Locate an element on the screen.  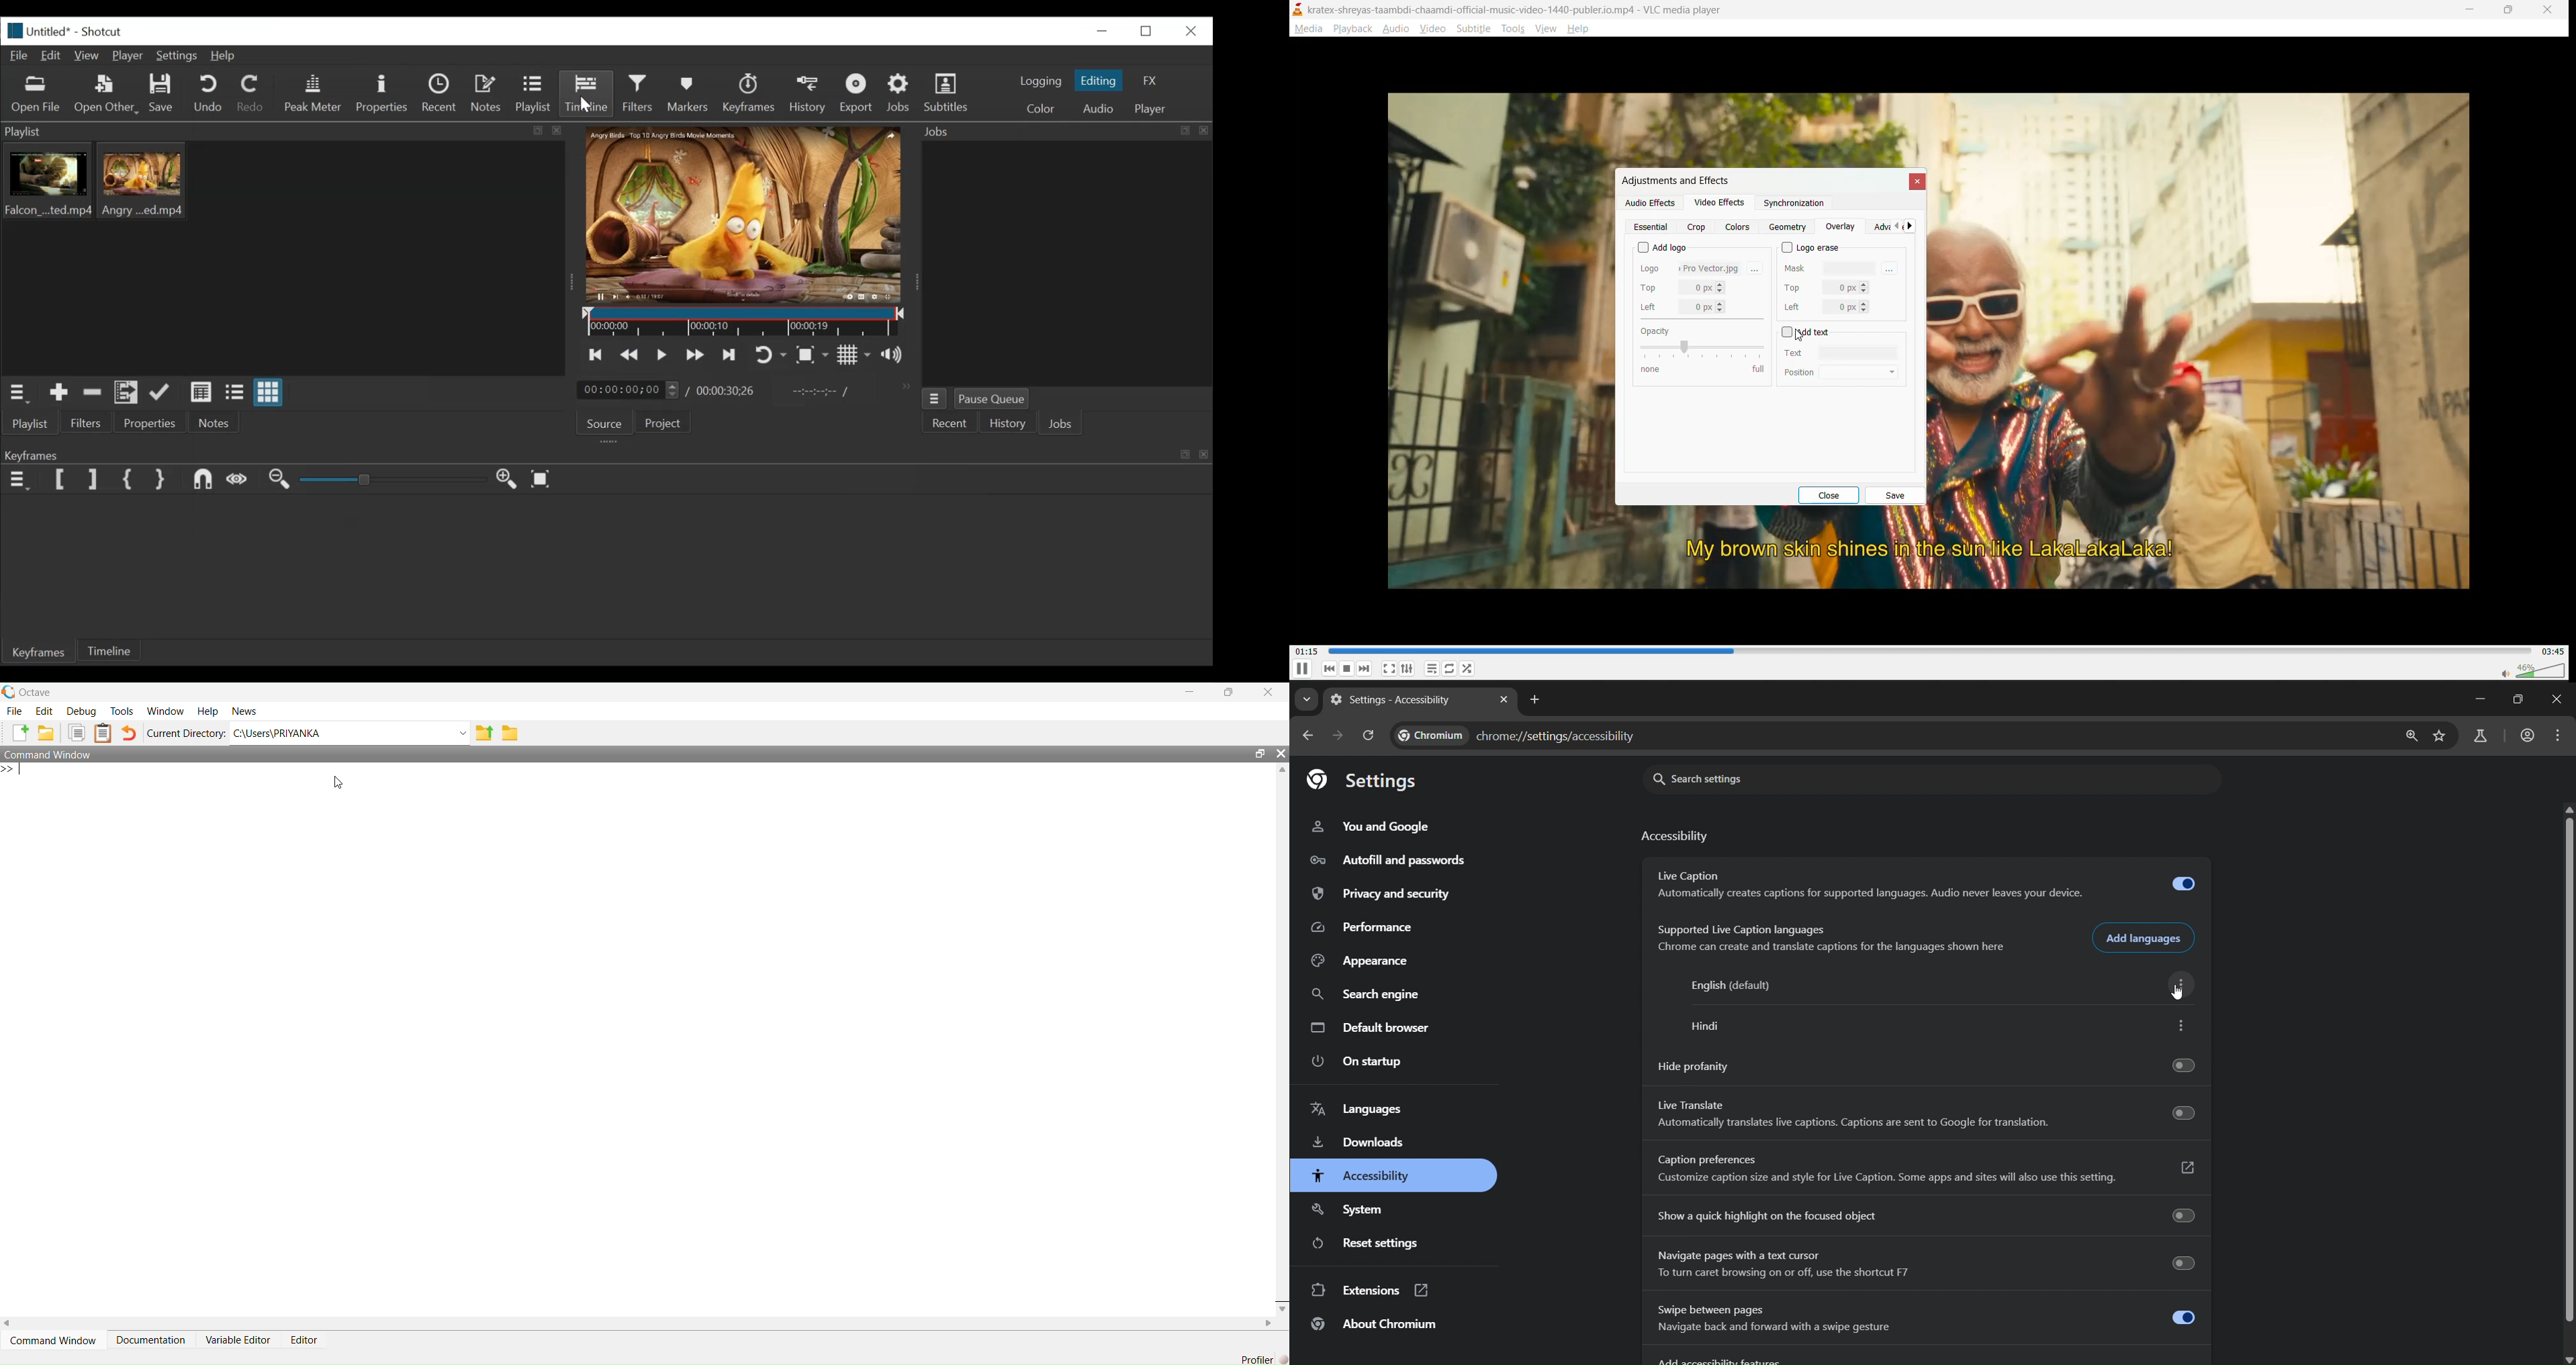
Current Directory: is located at coordinates (186, 734).